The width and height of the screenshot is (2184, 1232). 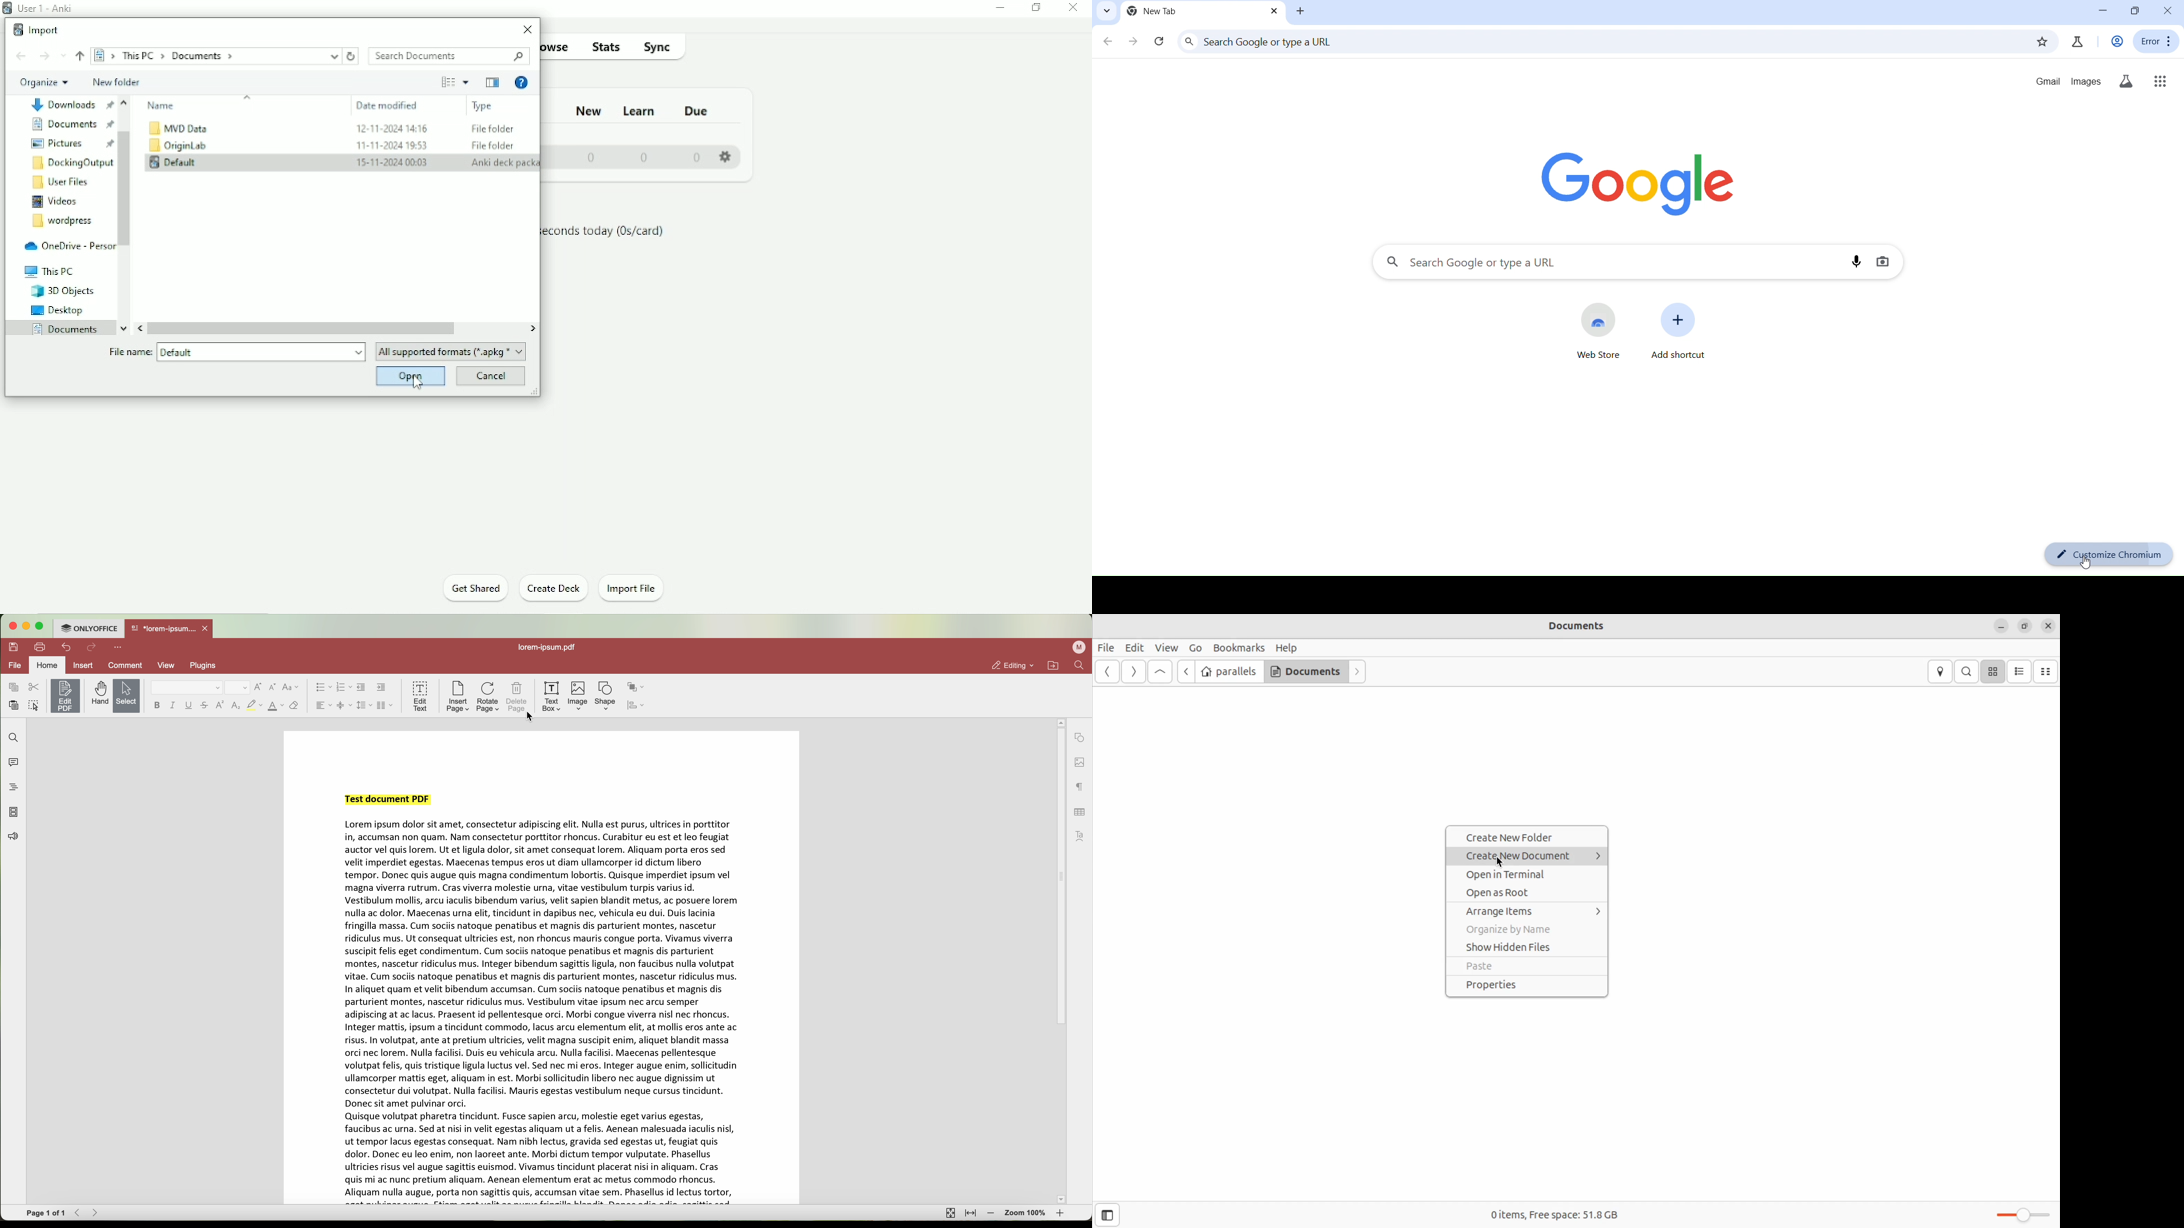 I want to click on Cancel, so click(x=491, y=377).